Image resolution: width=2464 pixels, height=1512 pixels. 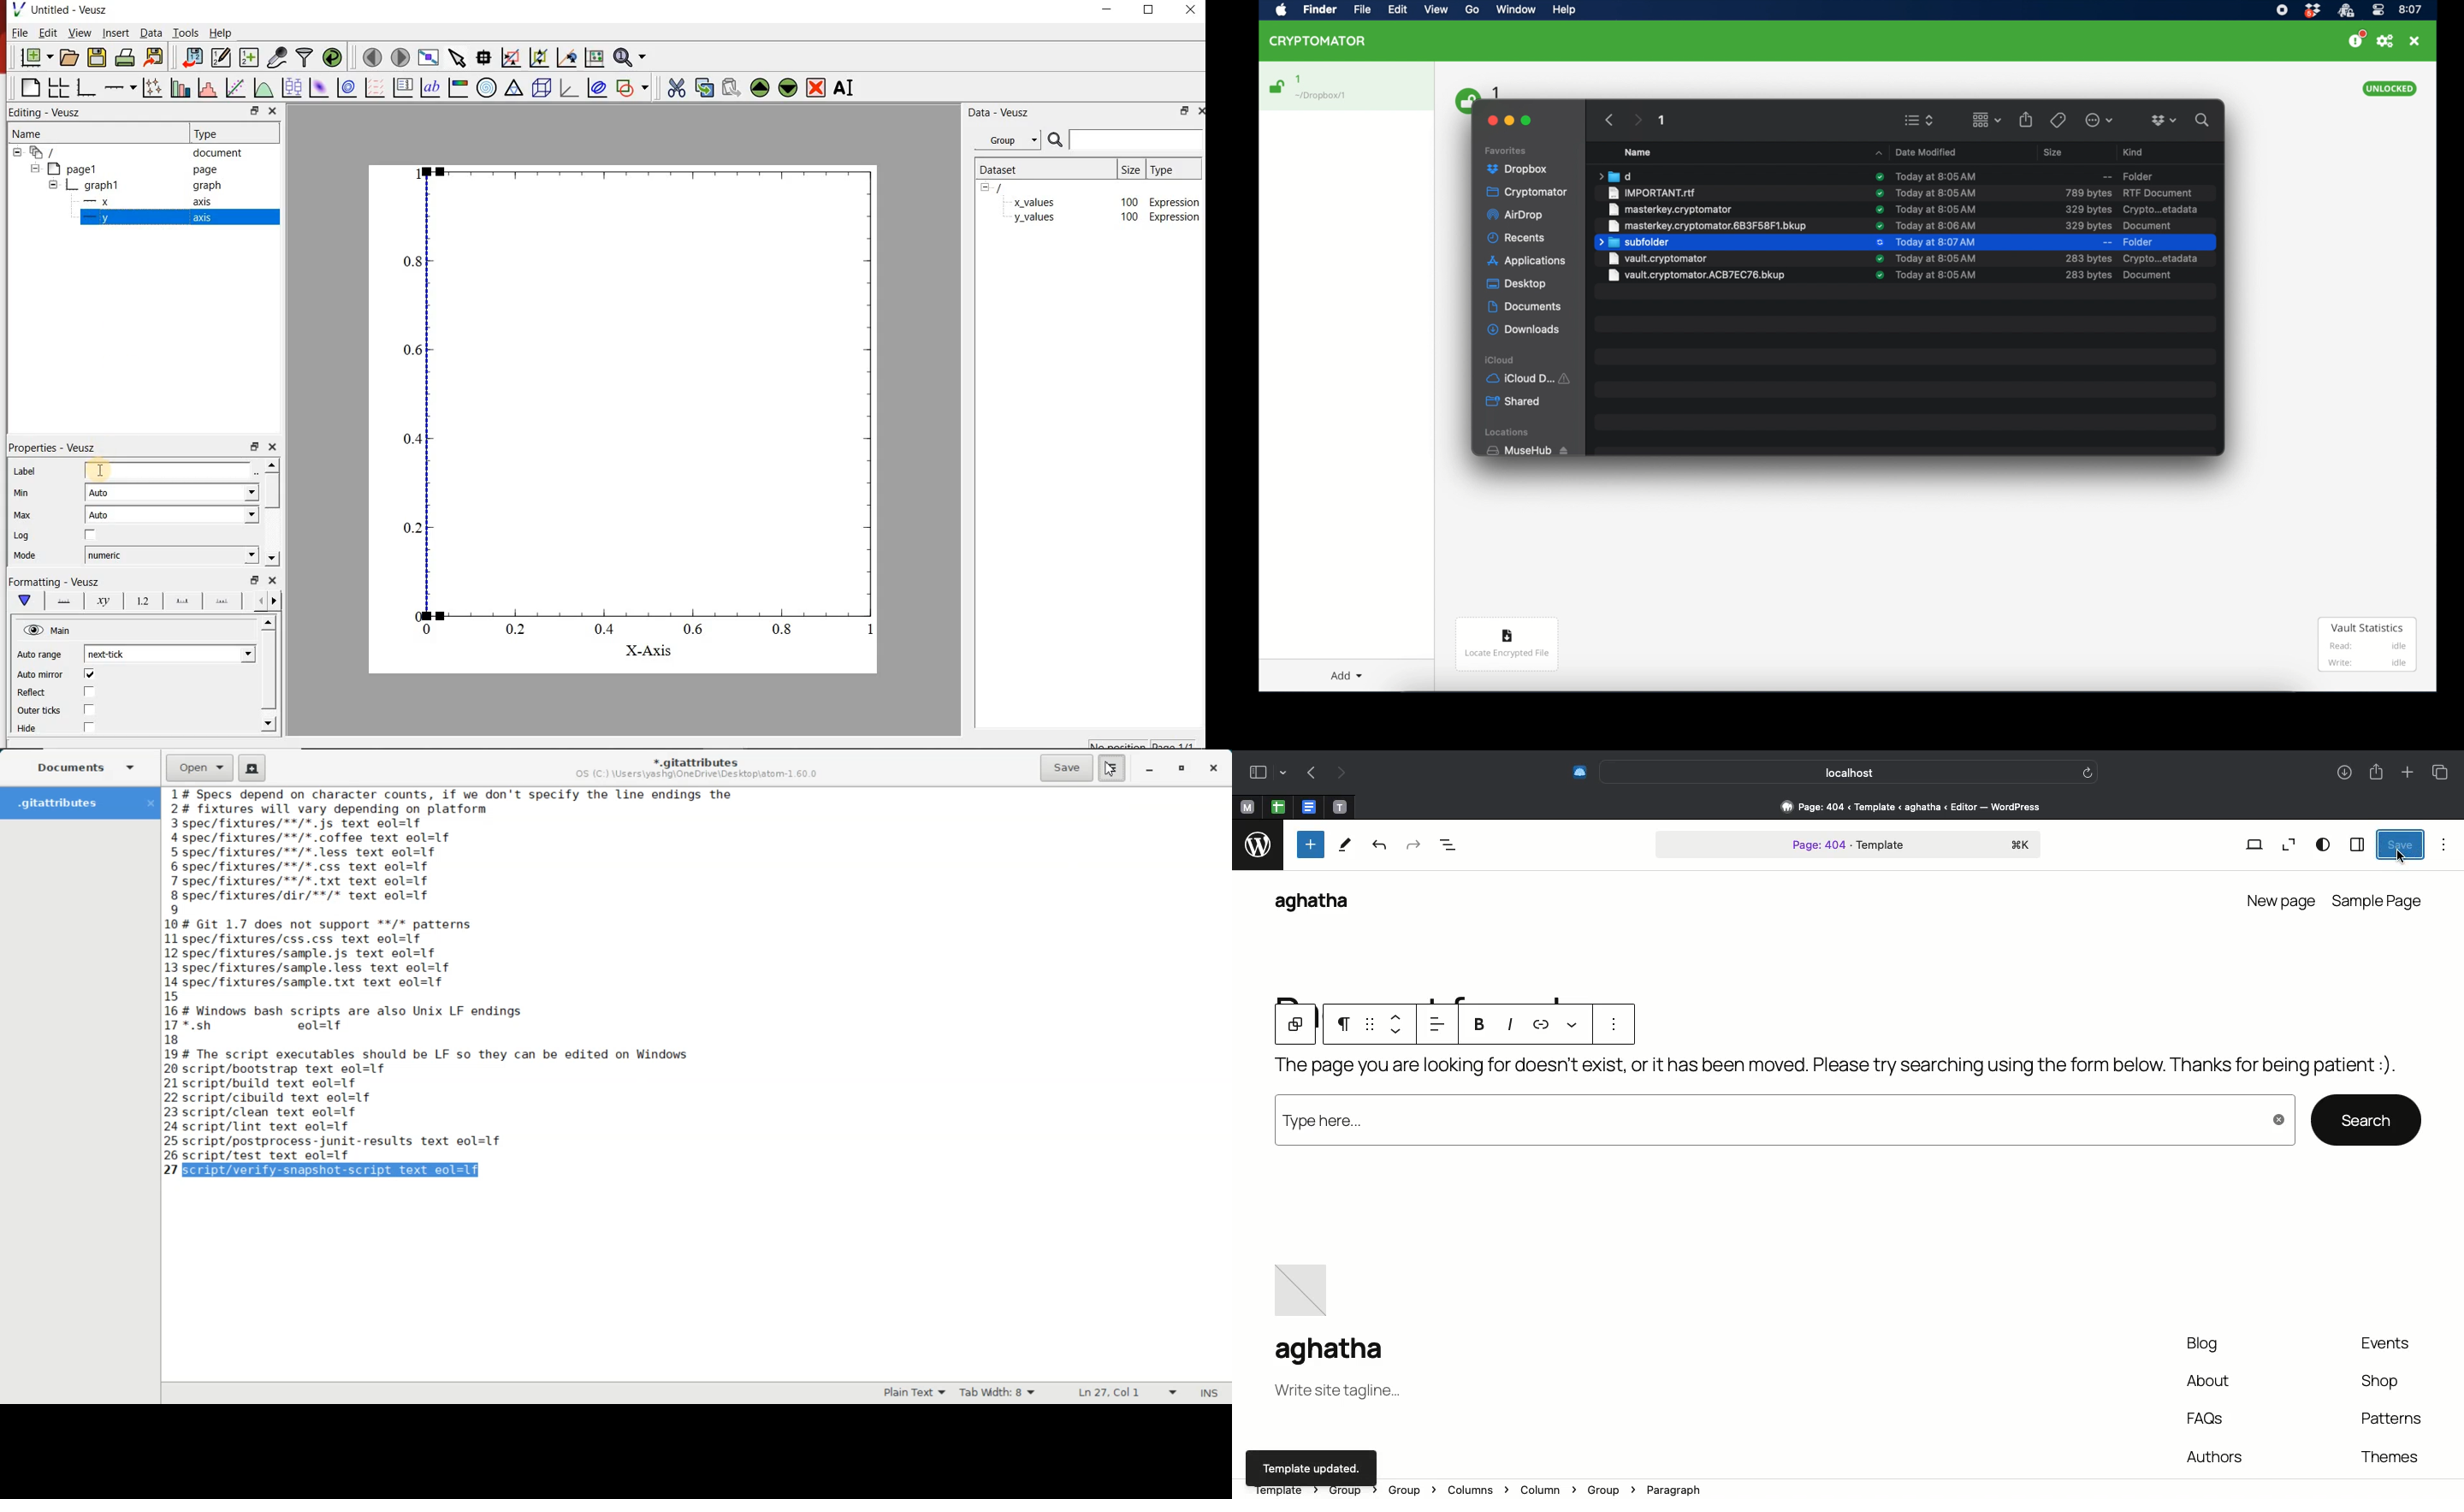 I want to click on airdrop, so click(x=1516, y=216).